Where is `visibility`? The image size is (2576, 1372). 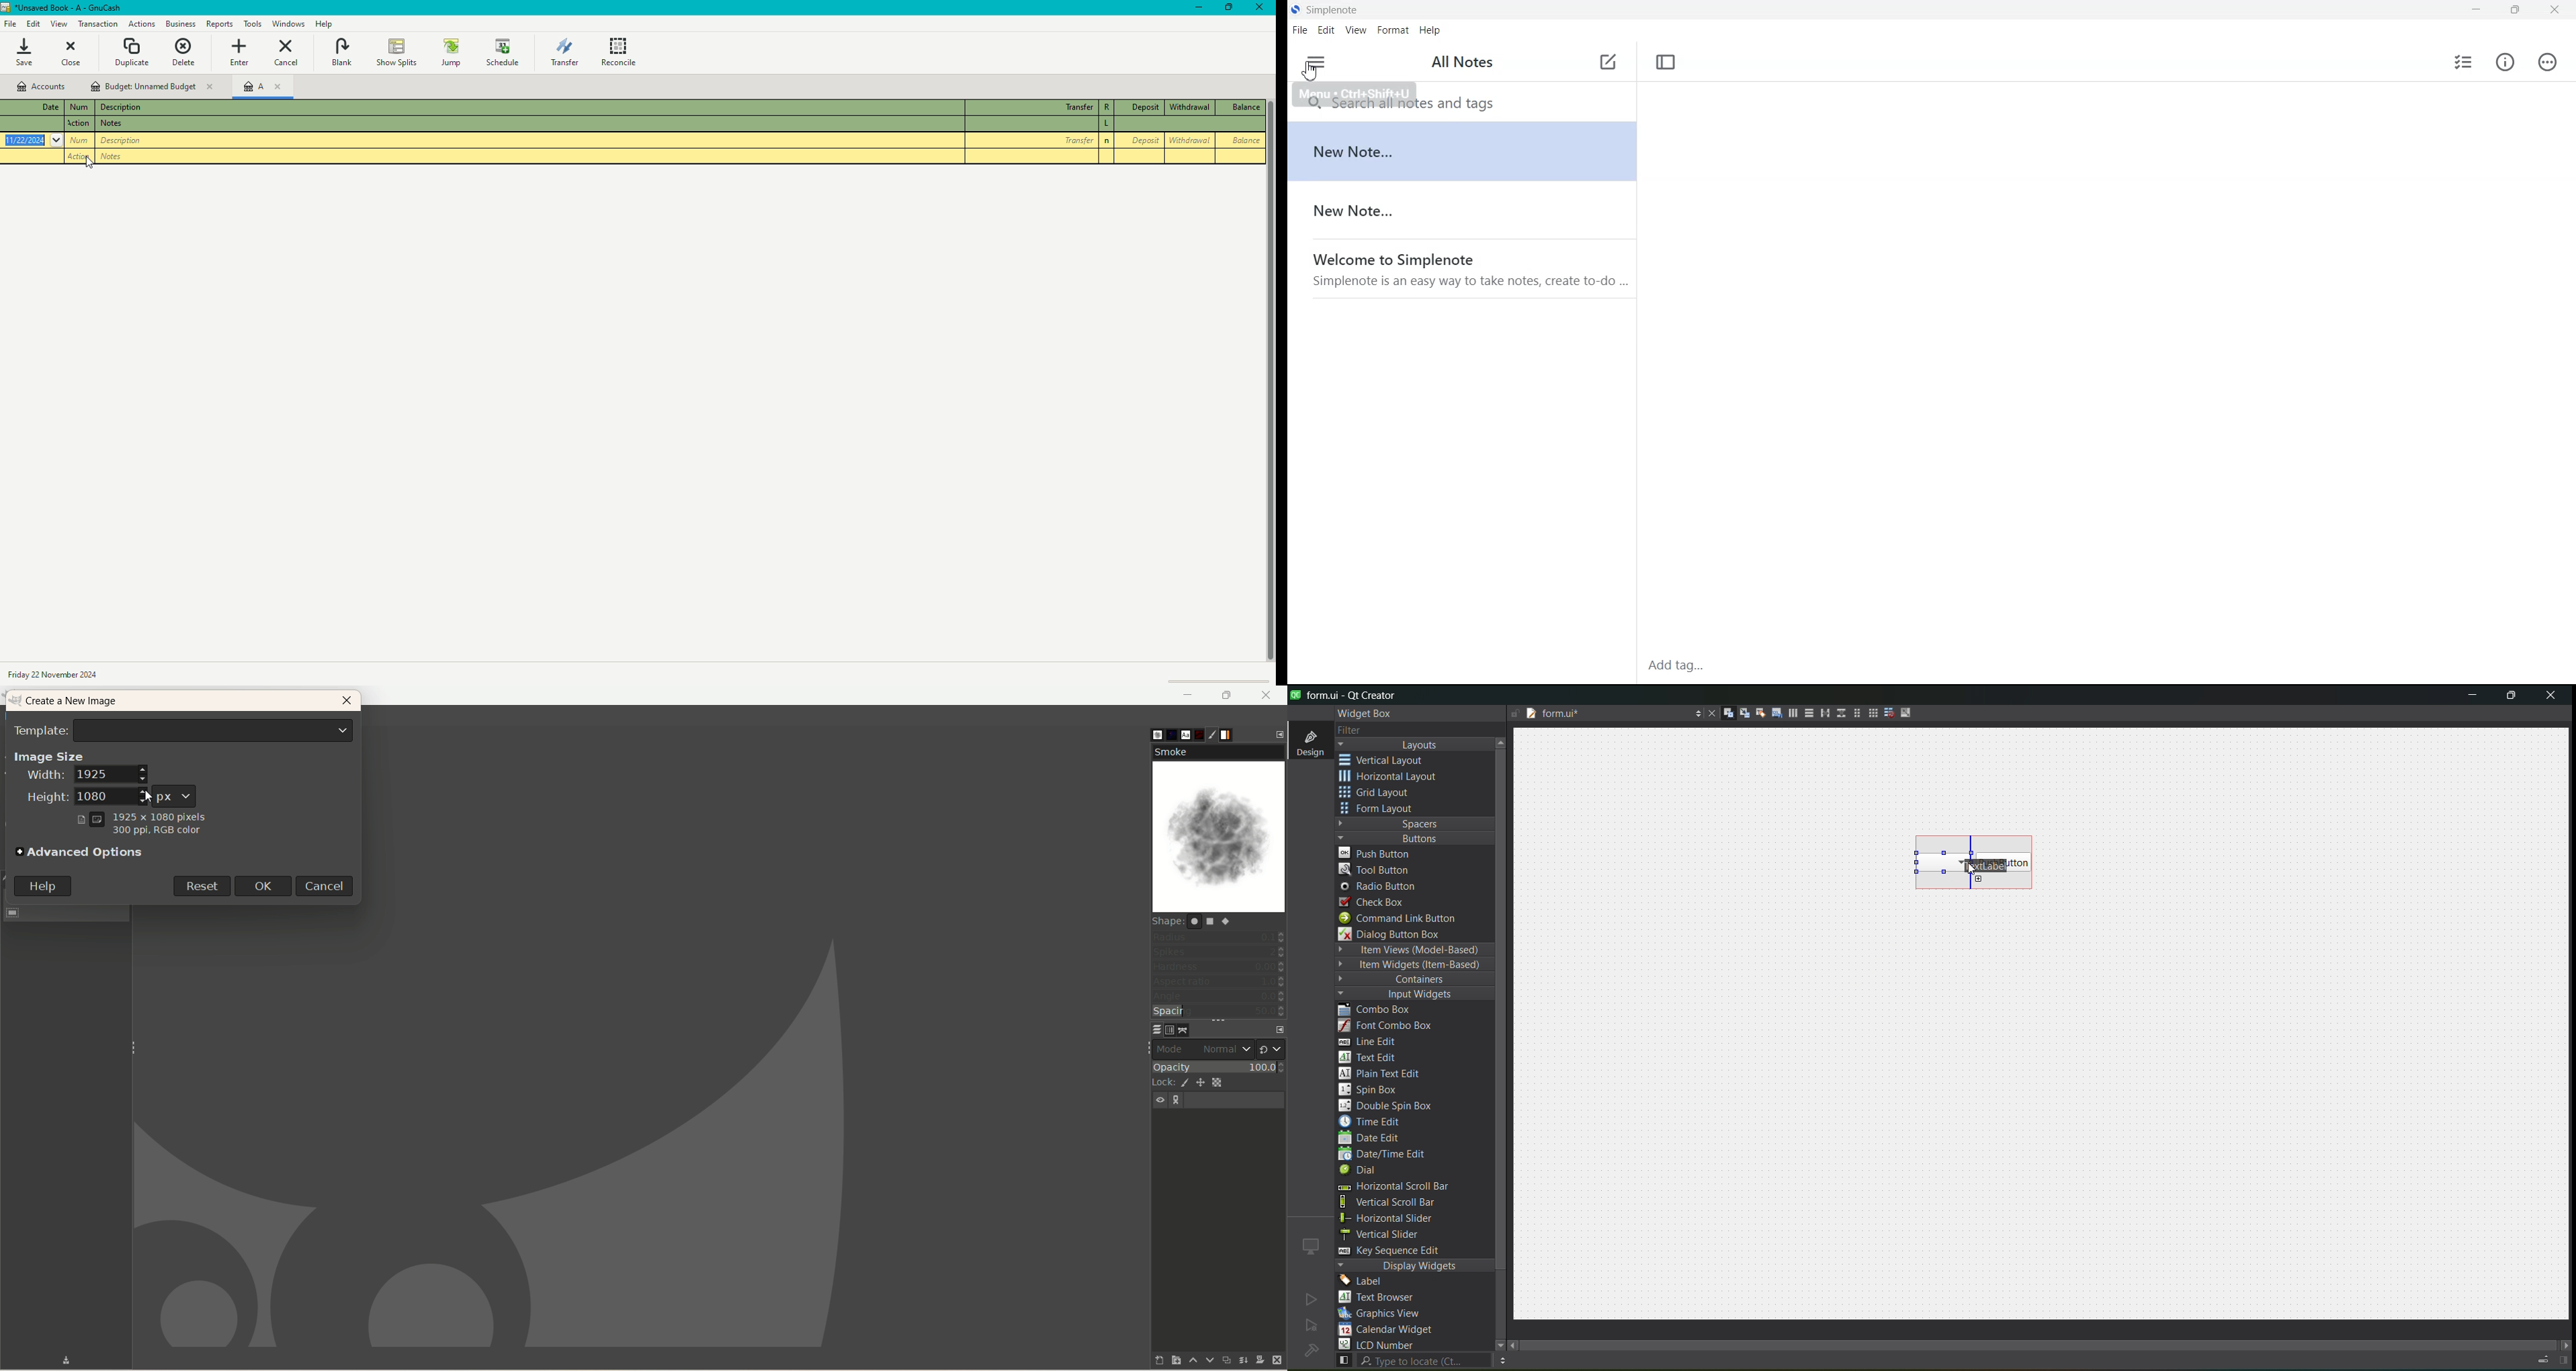 visibility is located at coordinates (1161, 1100).